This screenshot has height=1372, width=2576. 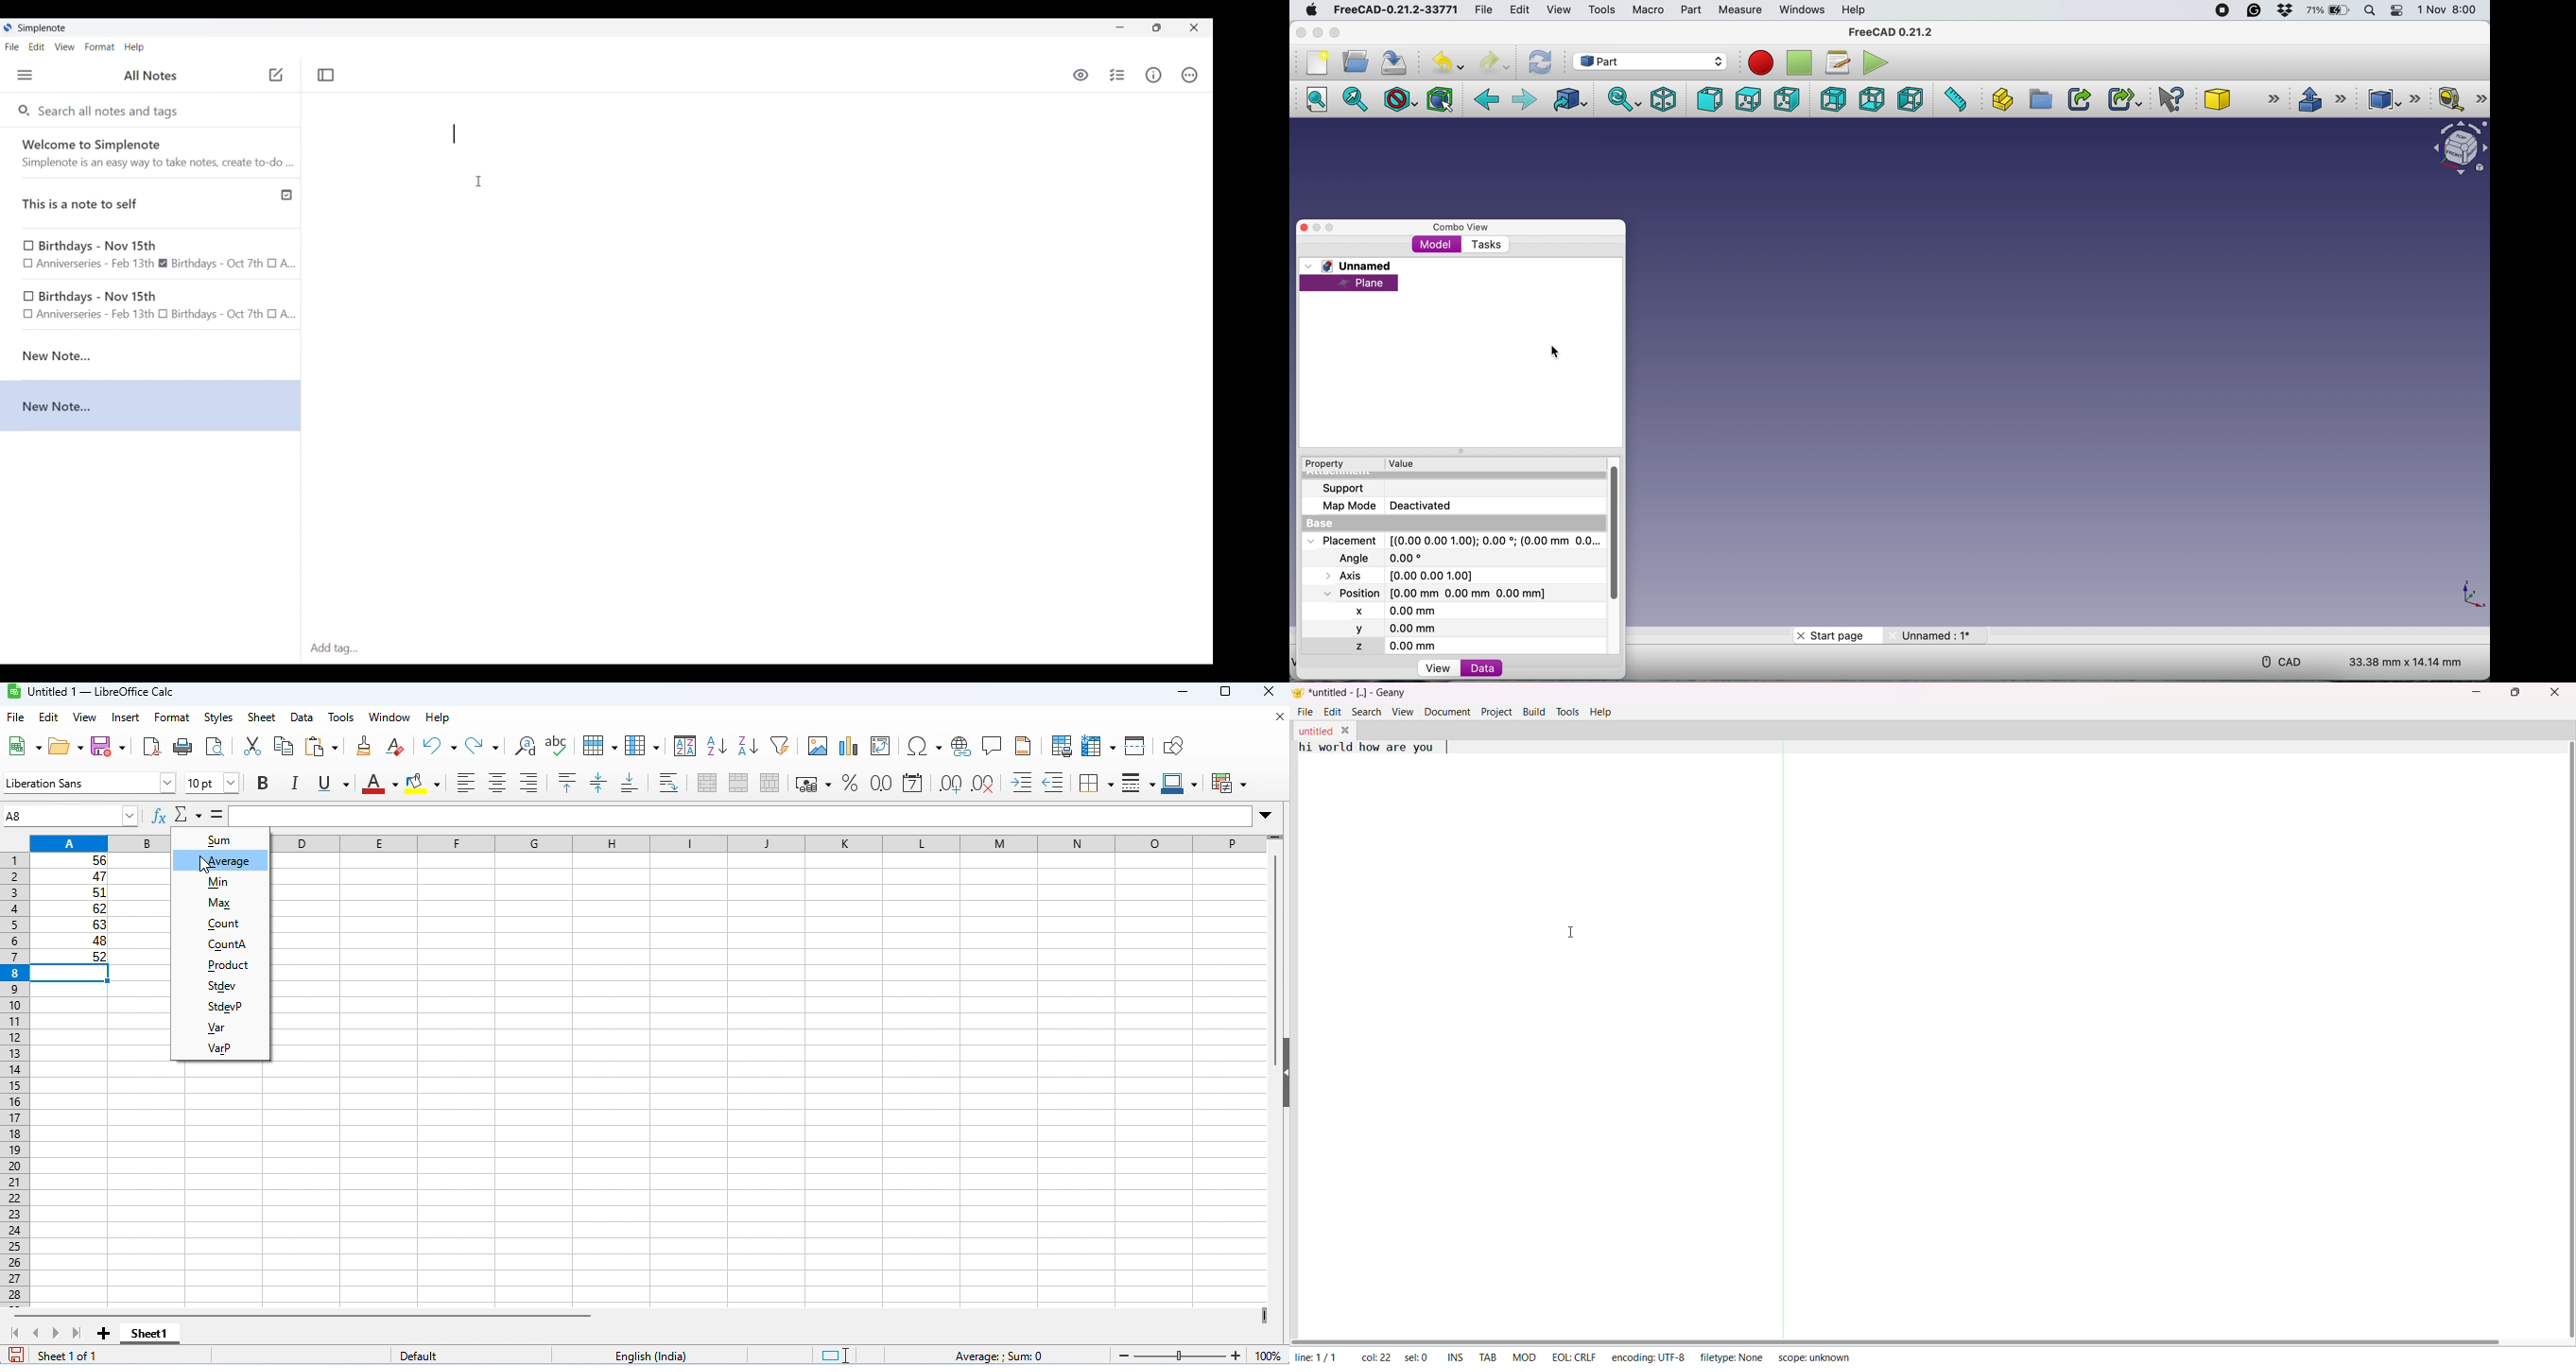 What do you see at coordinates (1489, 1356) in the screenshot?
I see `tab` at bounding box center [1489, 1356].